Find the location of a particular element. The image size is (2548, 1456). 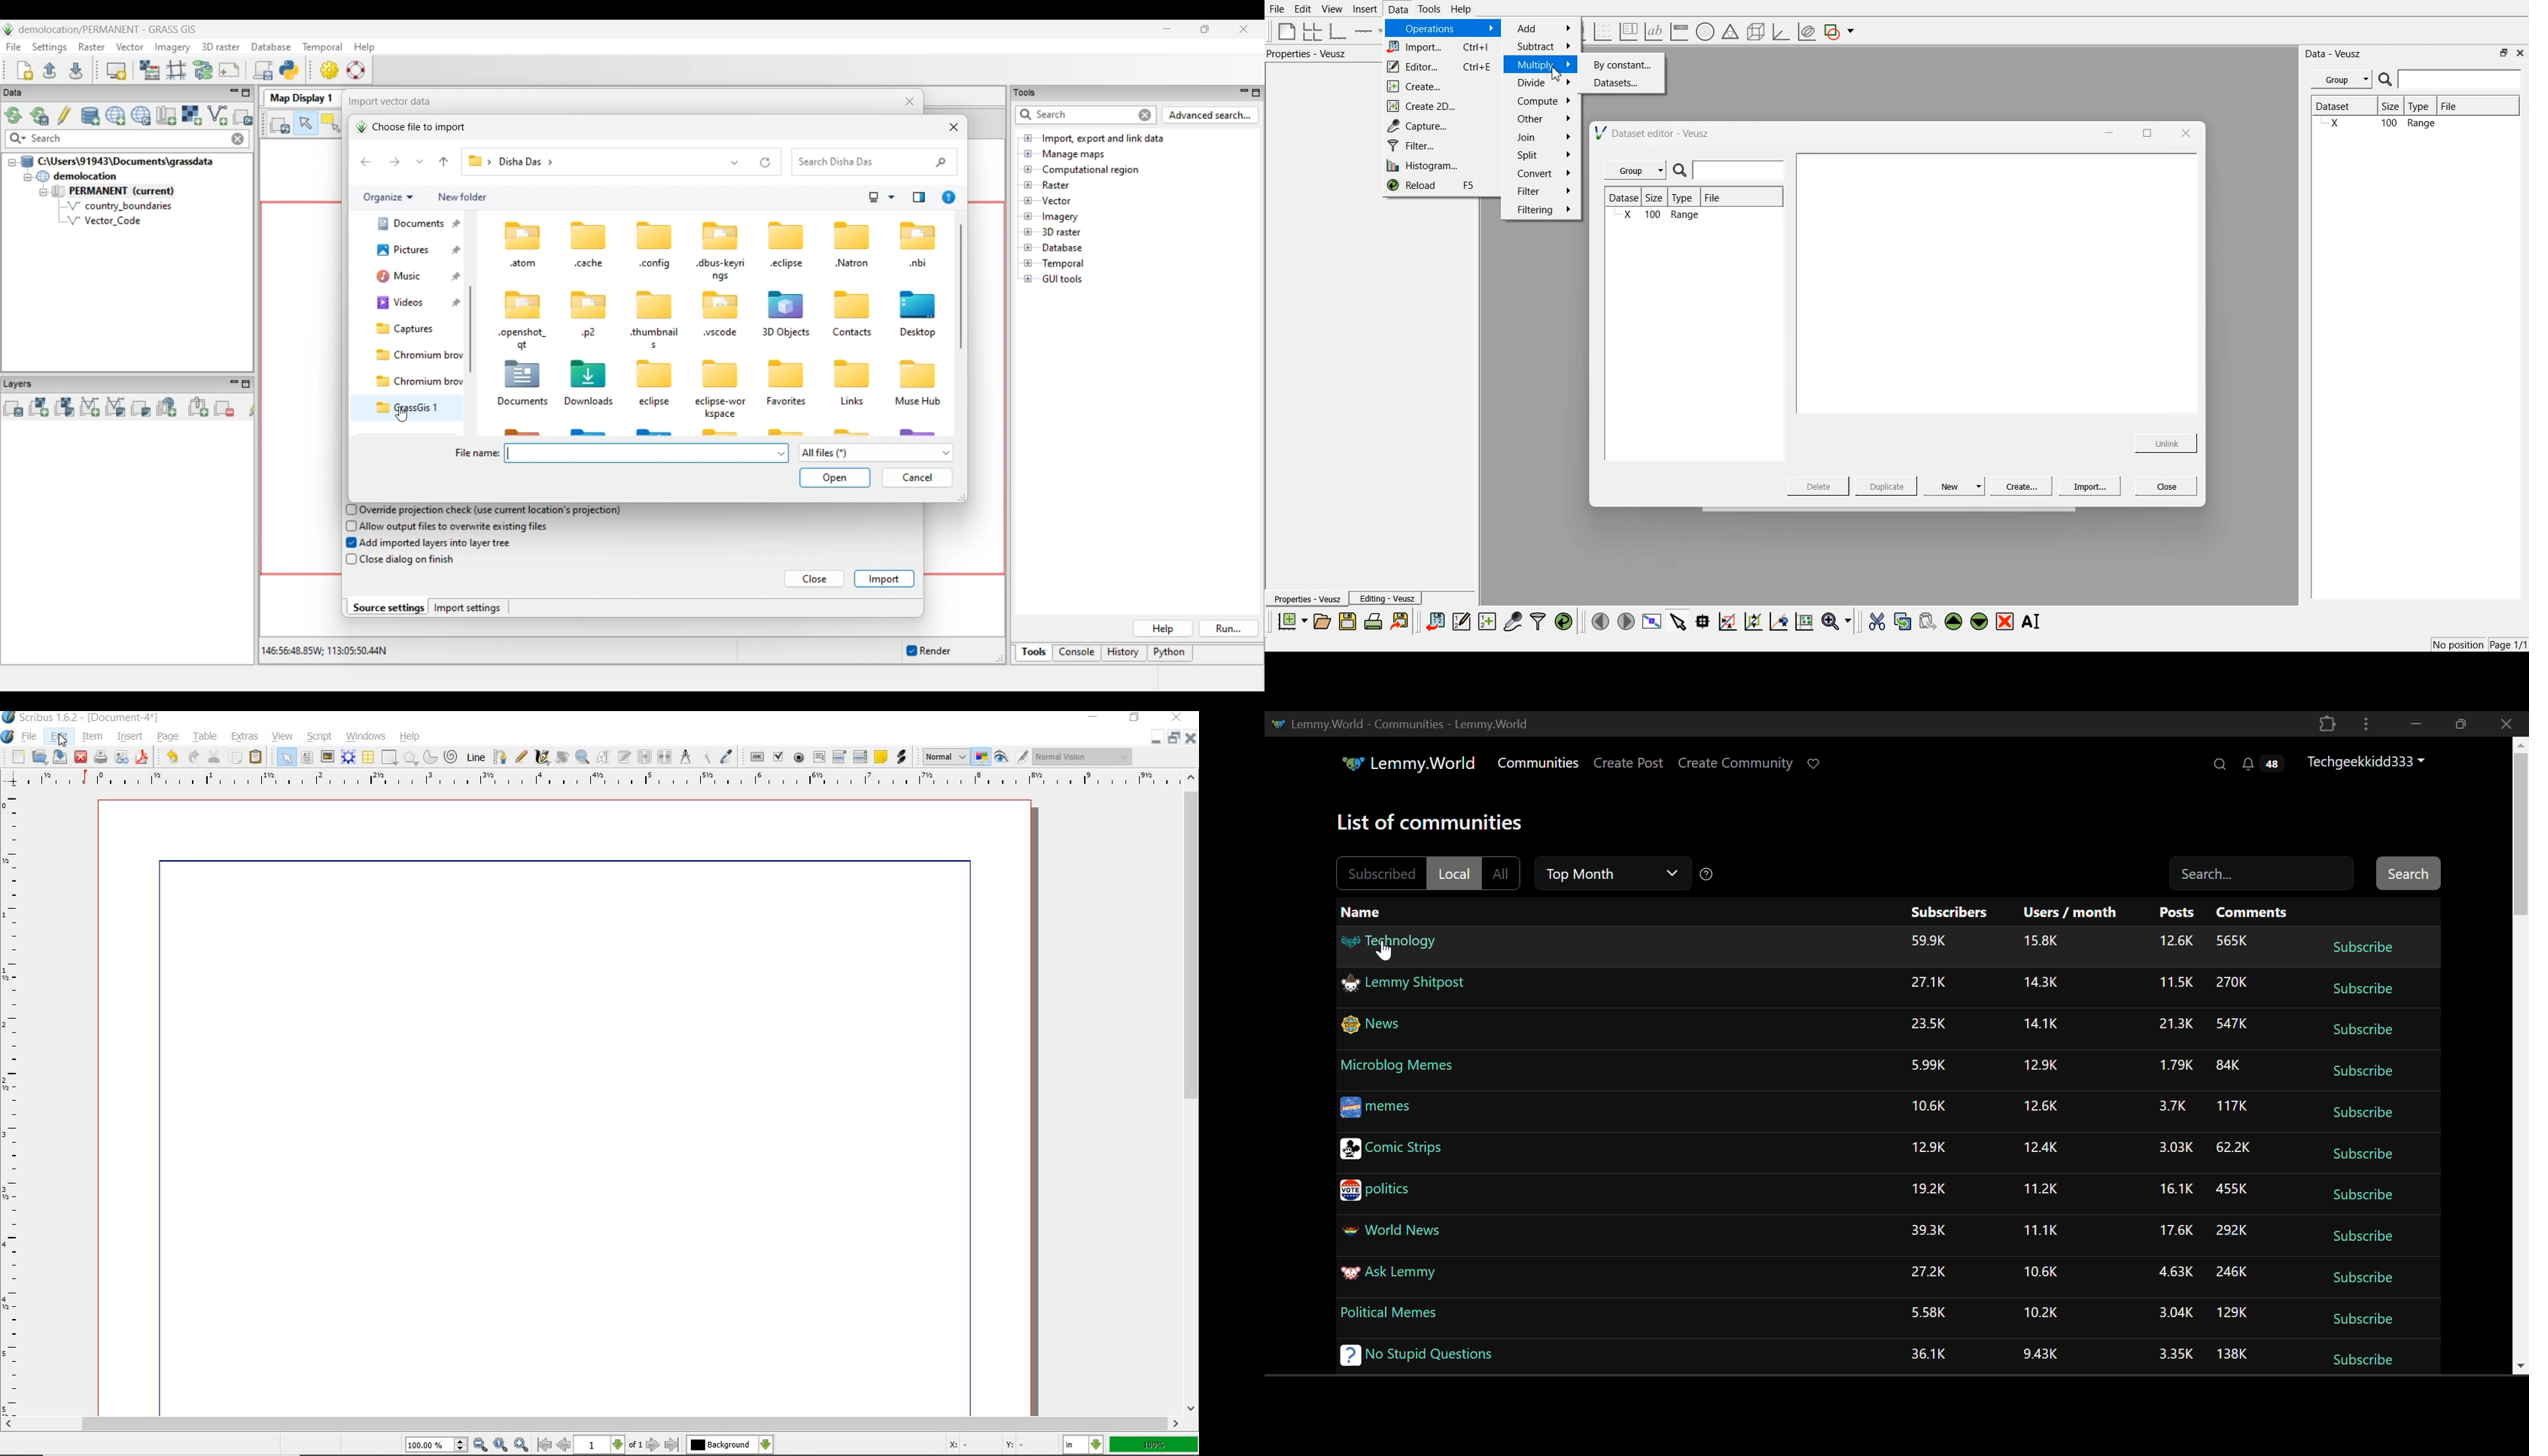

export is located at coordinates (1401, 621).